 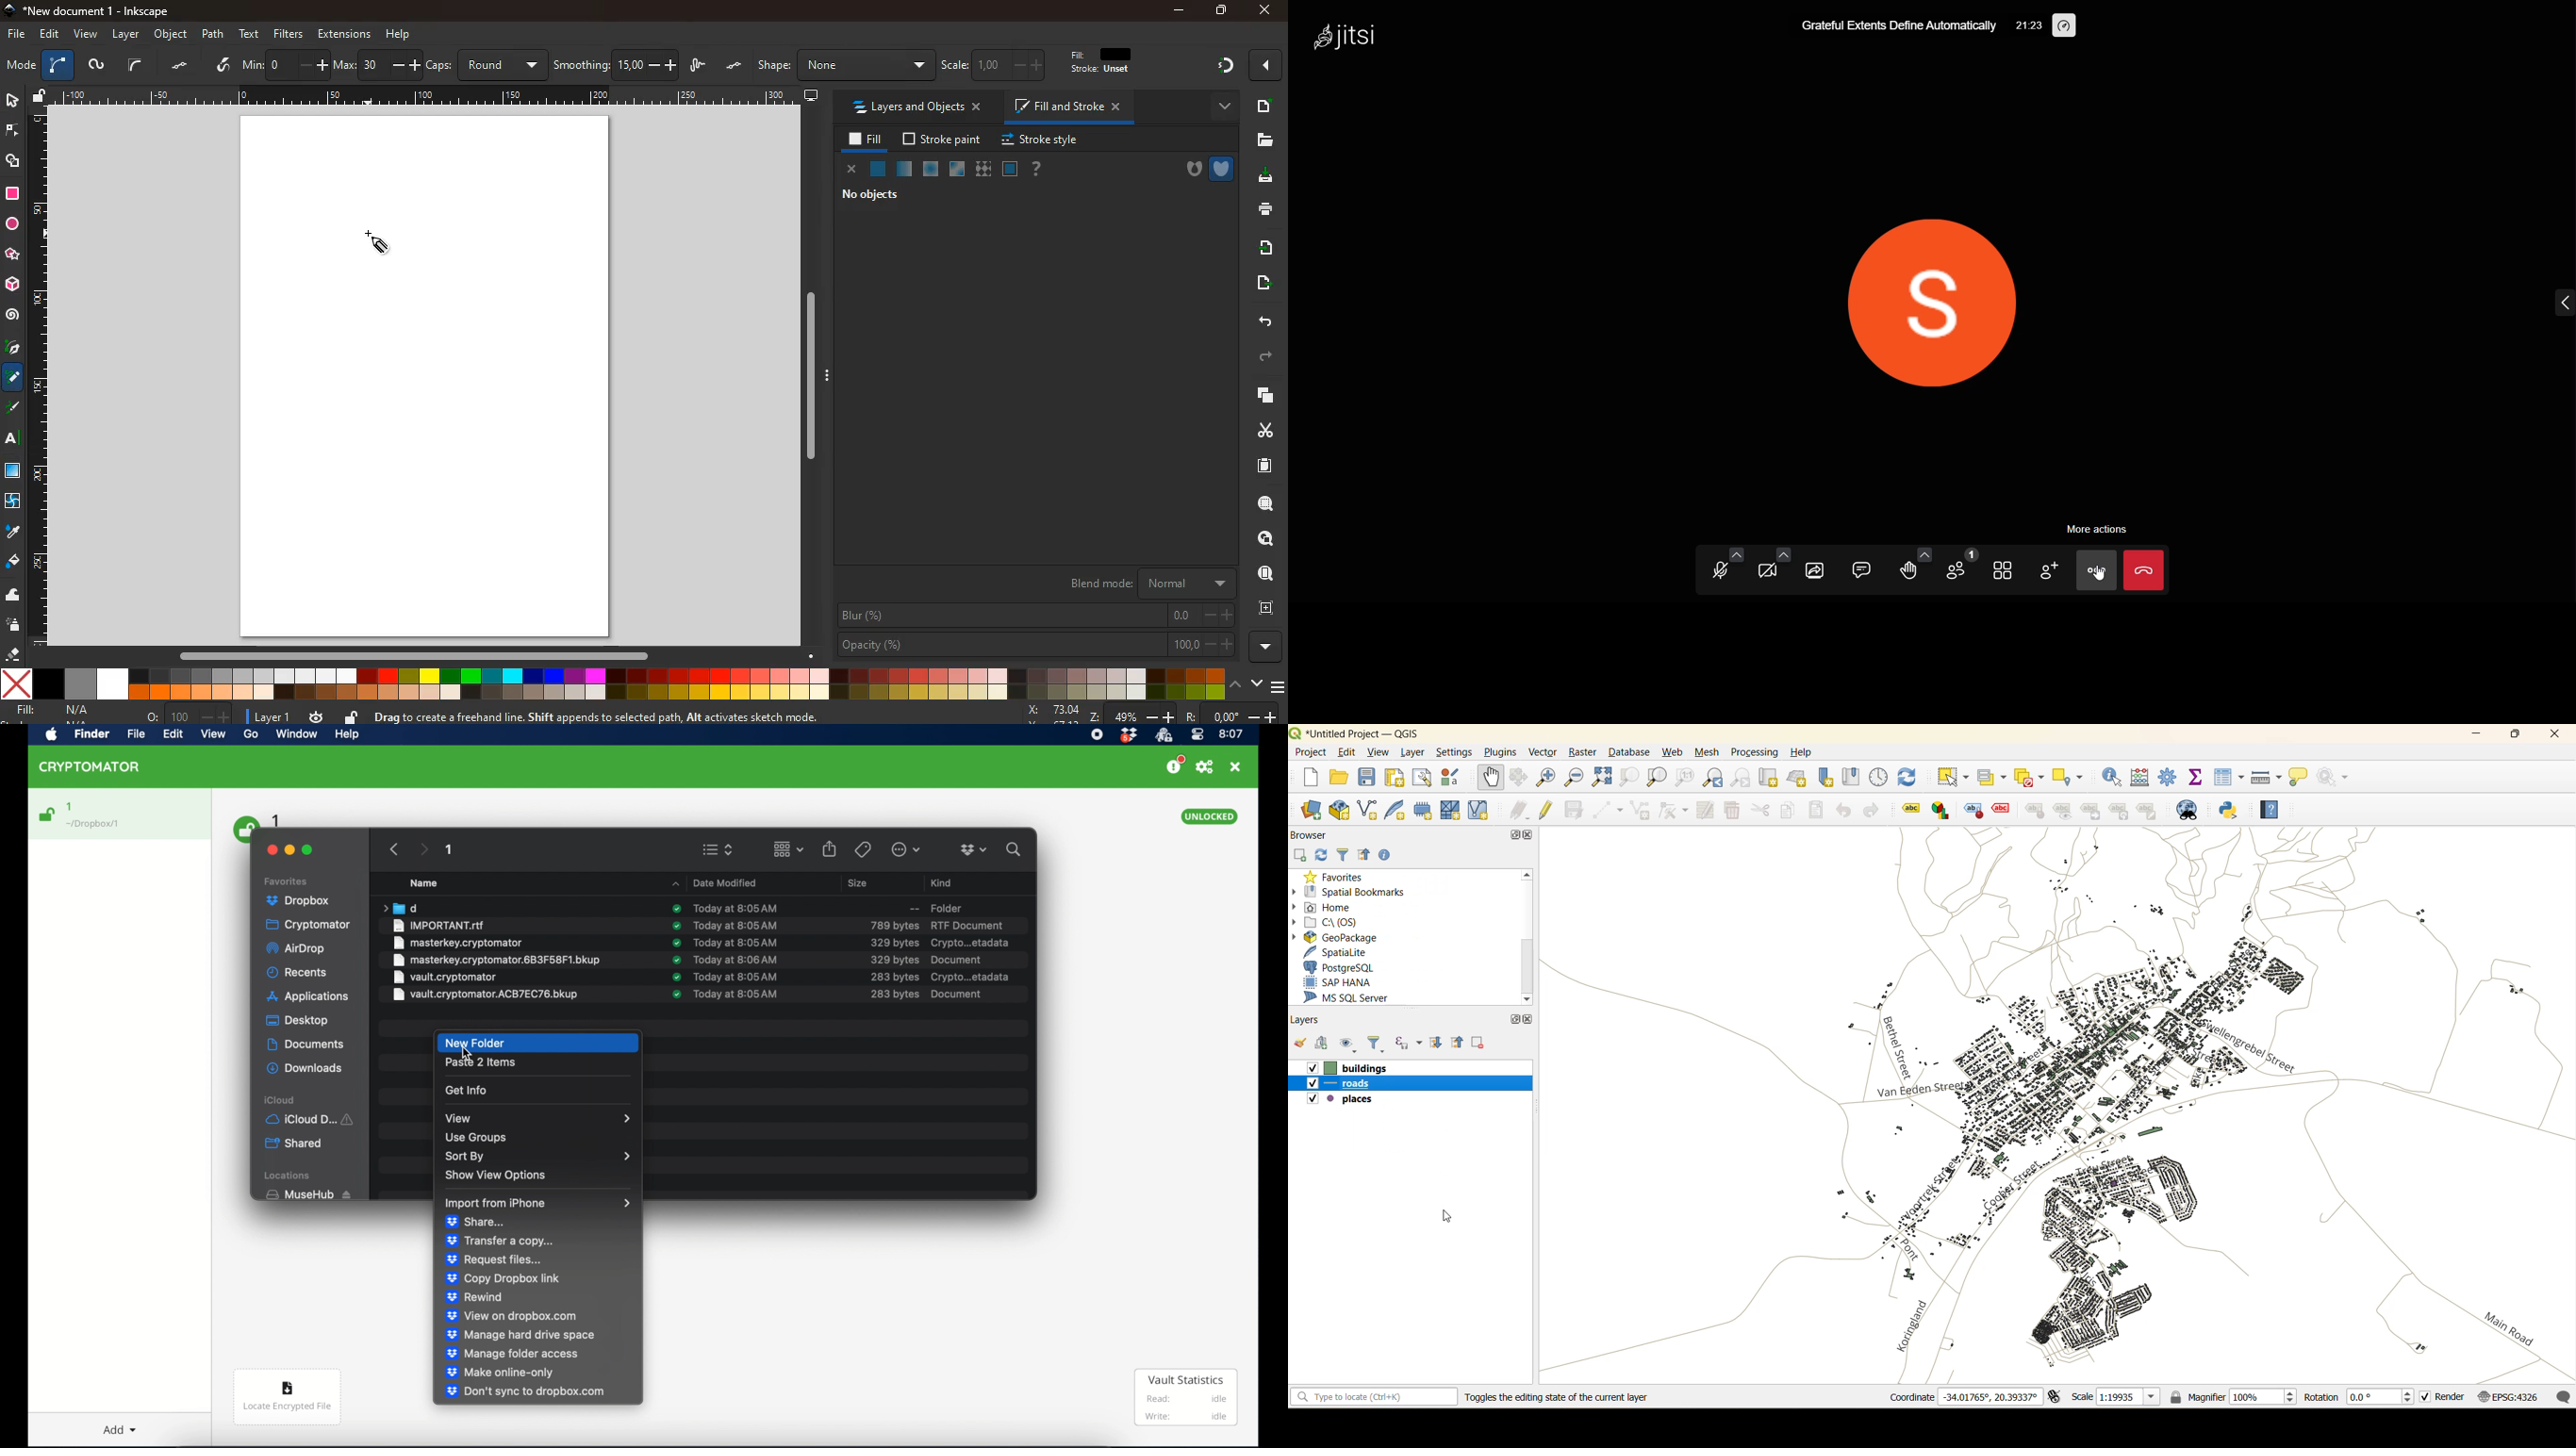 I want to click on desktop, so click(x=812, y=96).